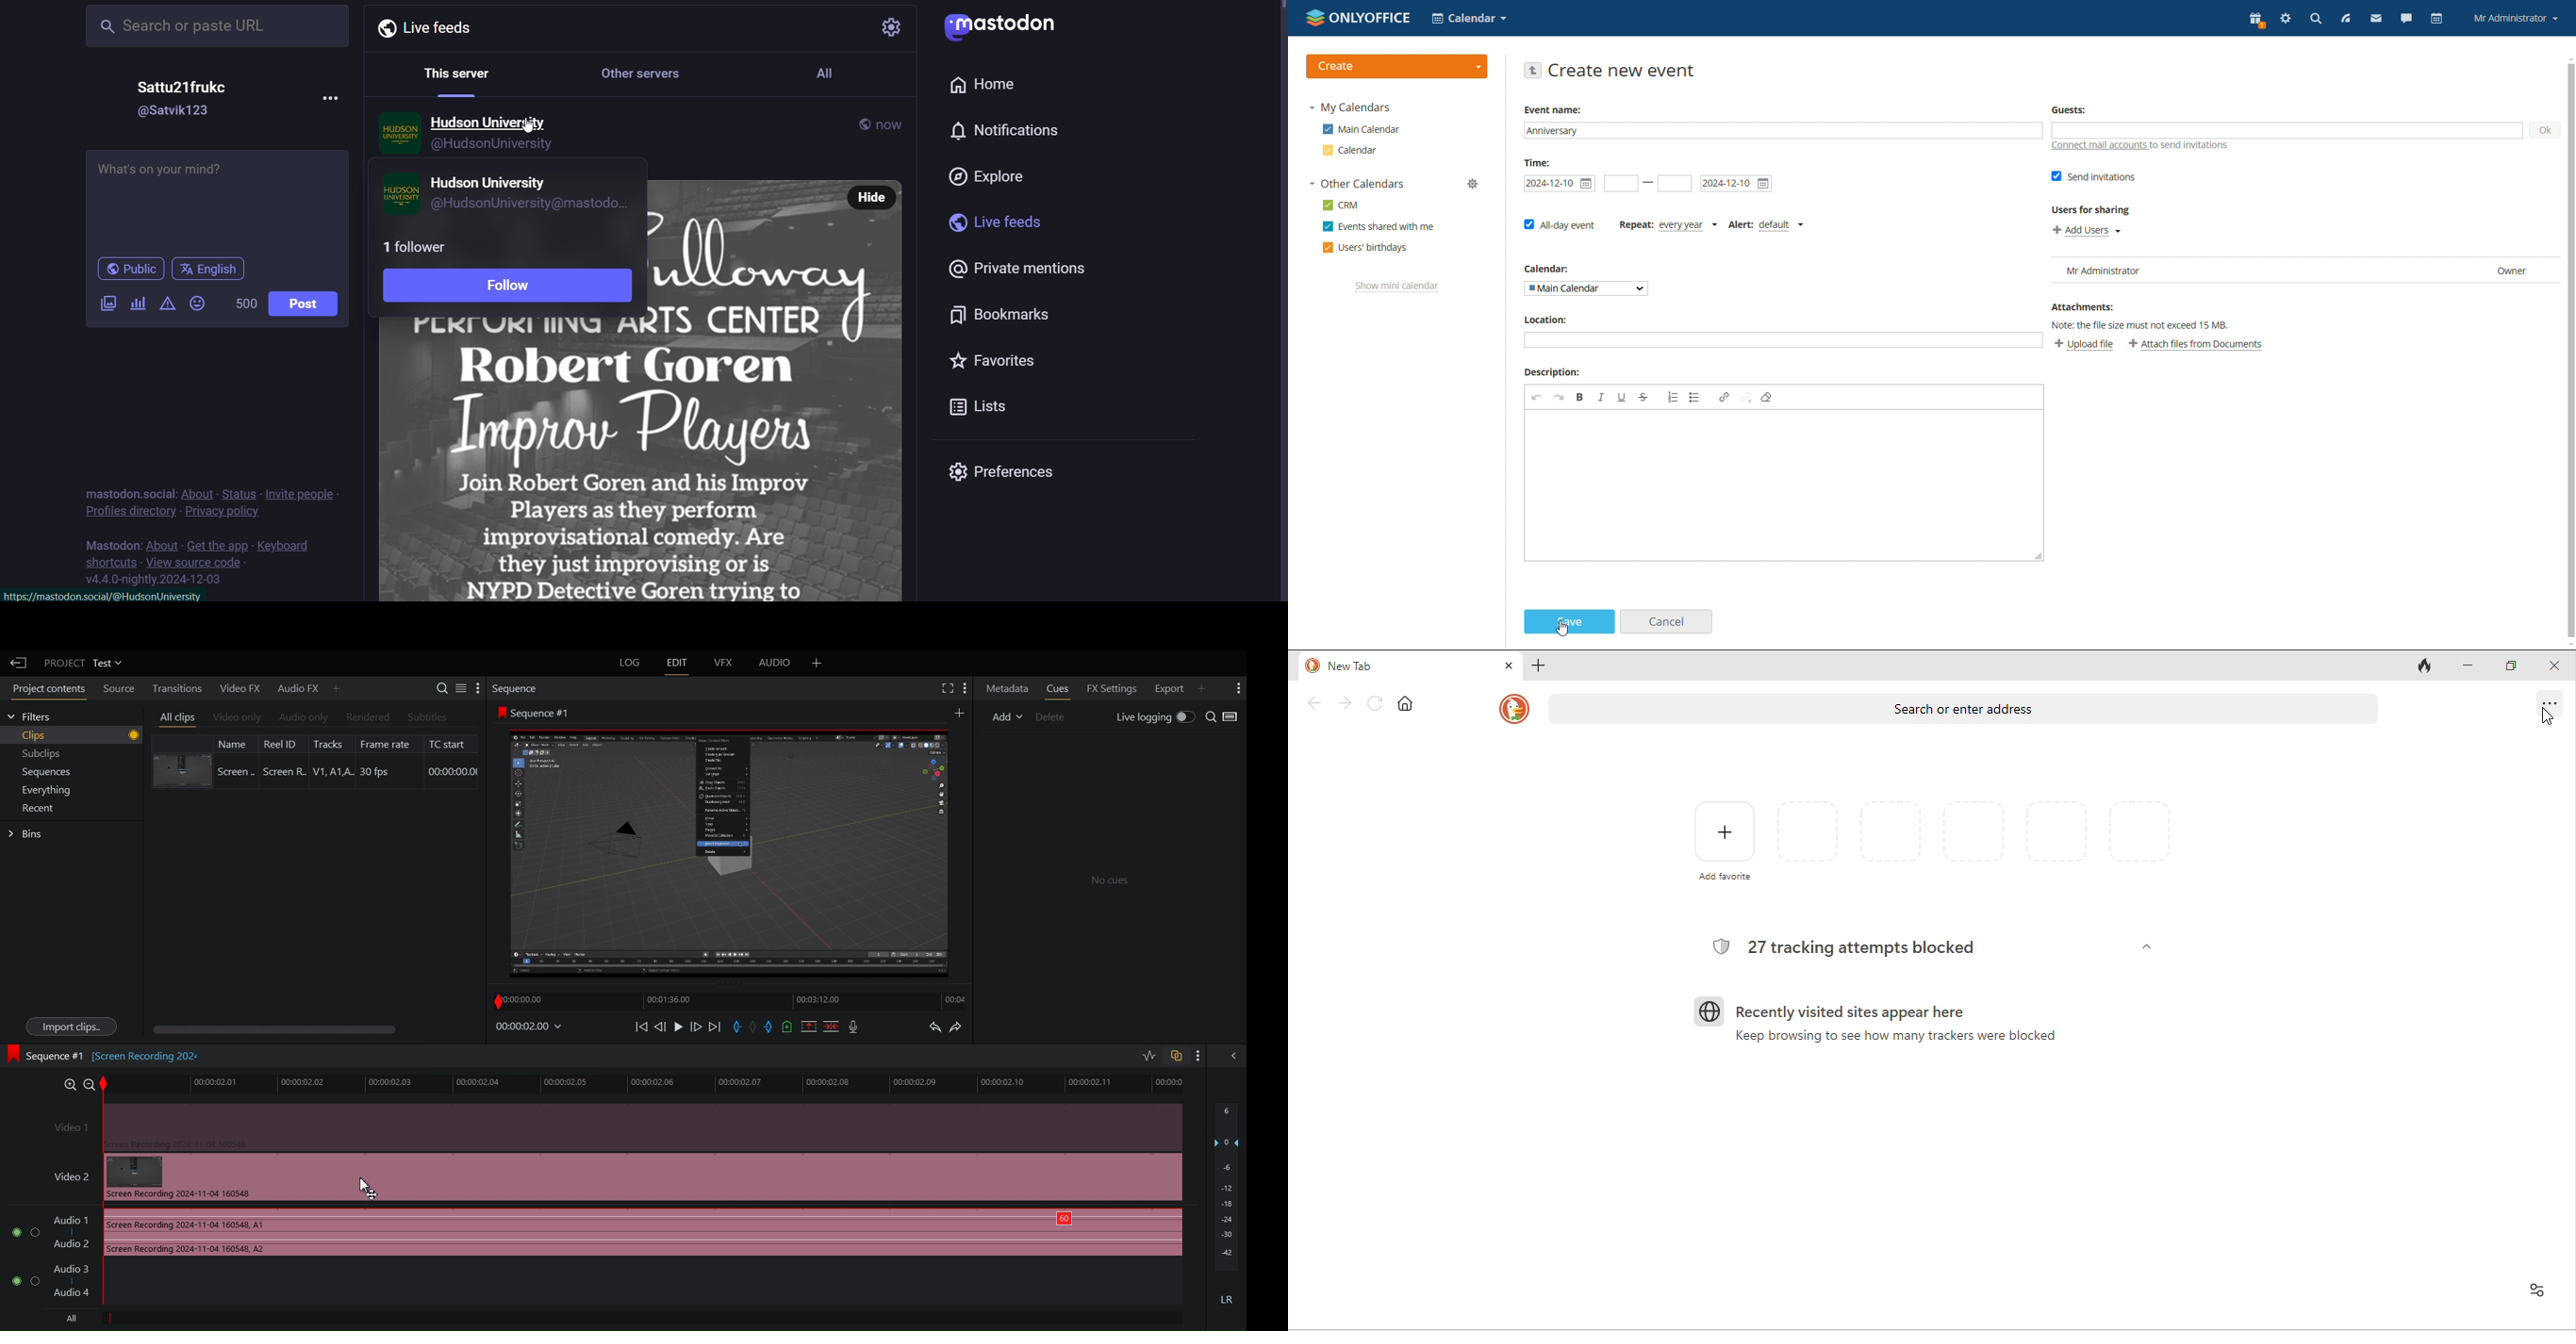 This screenshot has width=2576, height=1344. I want to click on Metadata, so click(1008, 687).